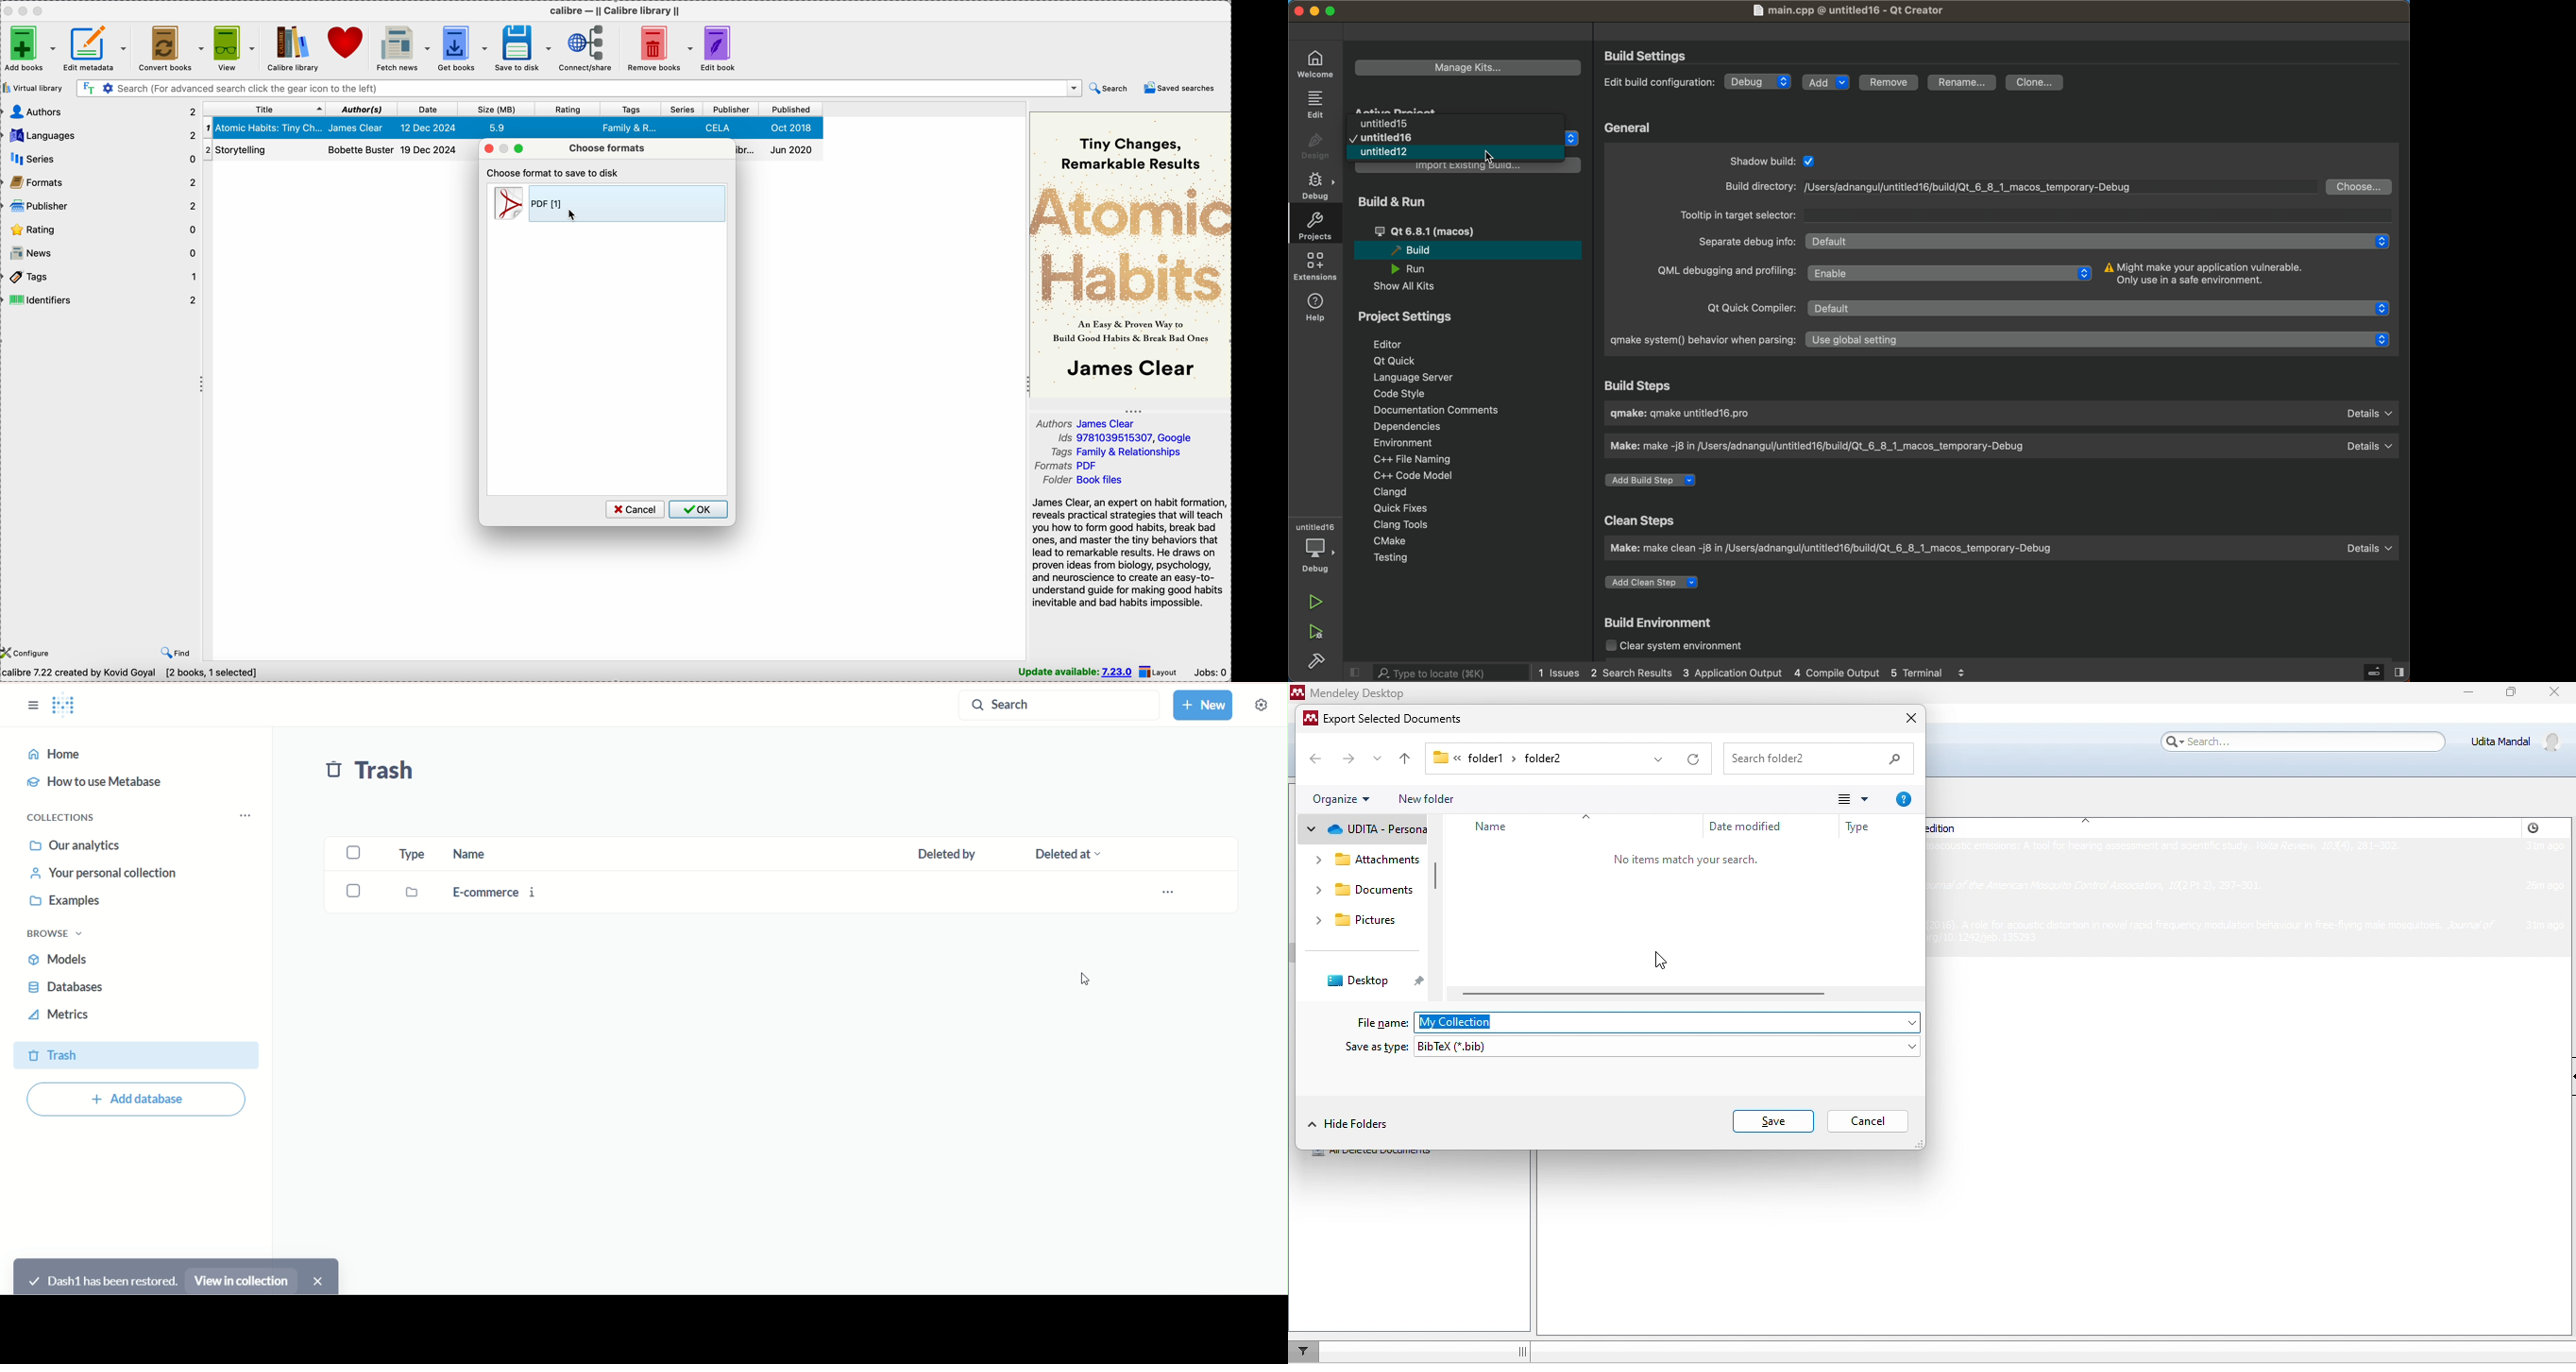 The width and height of the screenshot is (2576, 1372). I want to click on published, so click(791, 109).